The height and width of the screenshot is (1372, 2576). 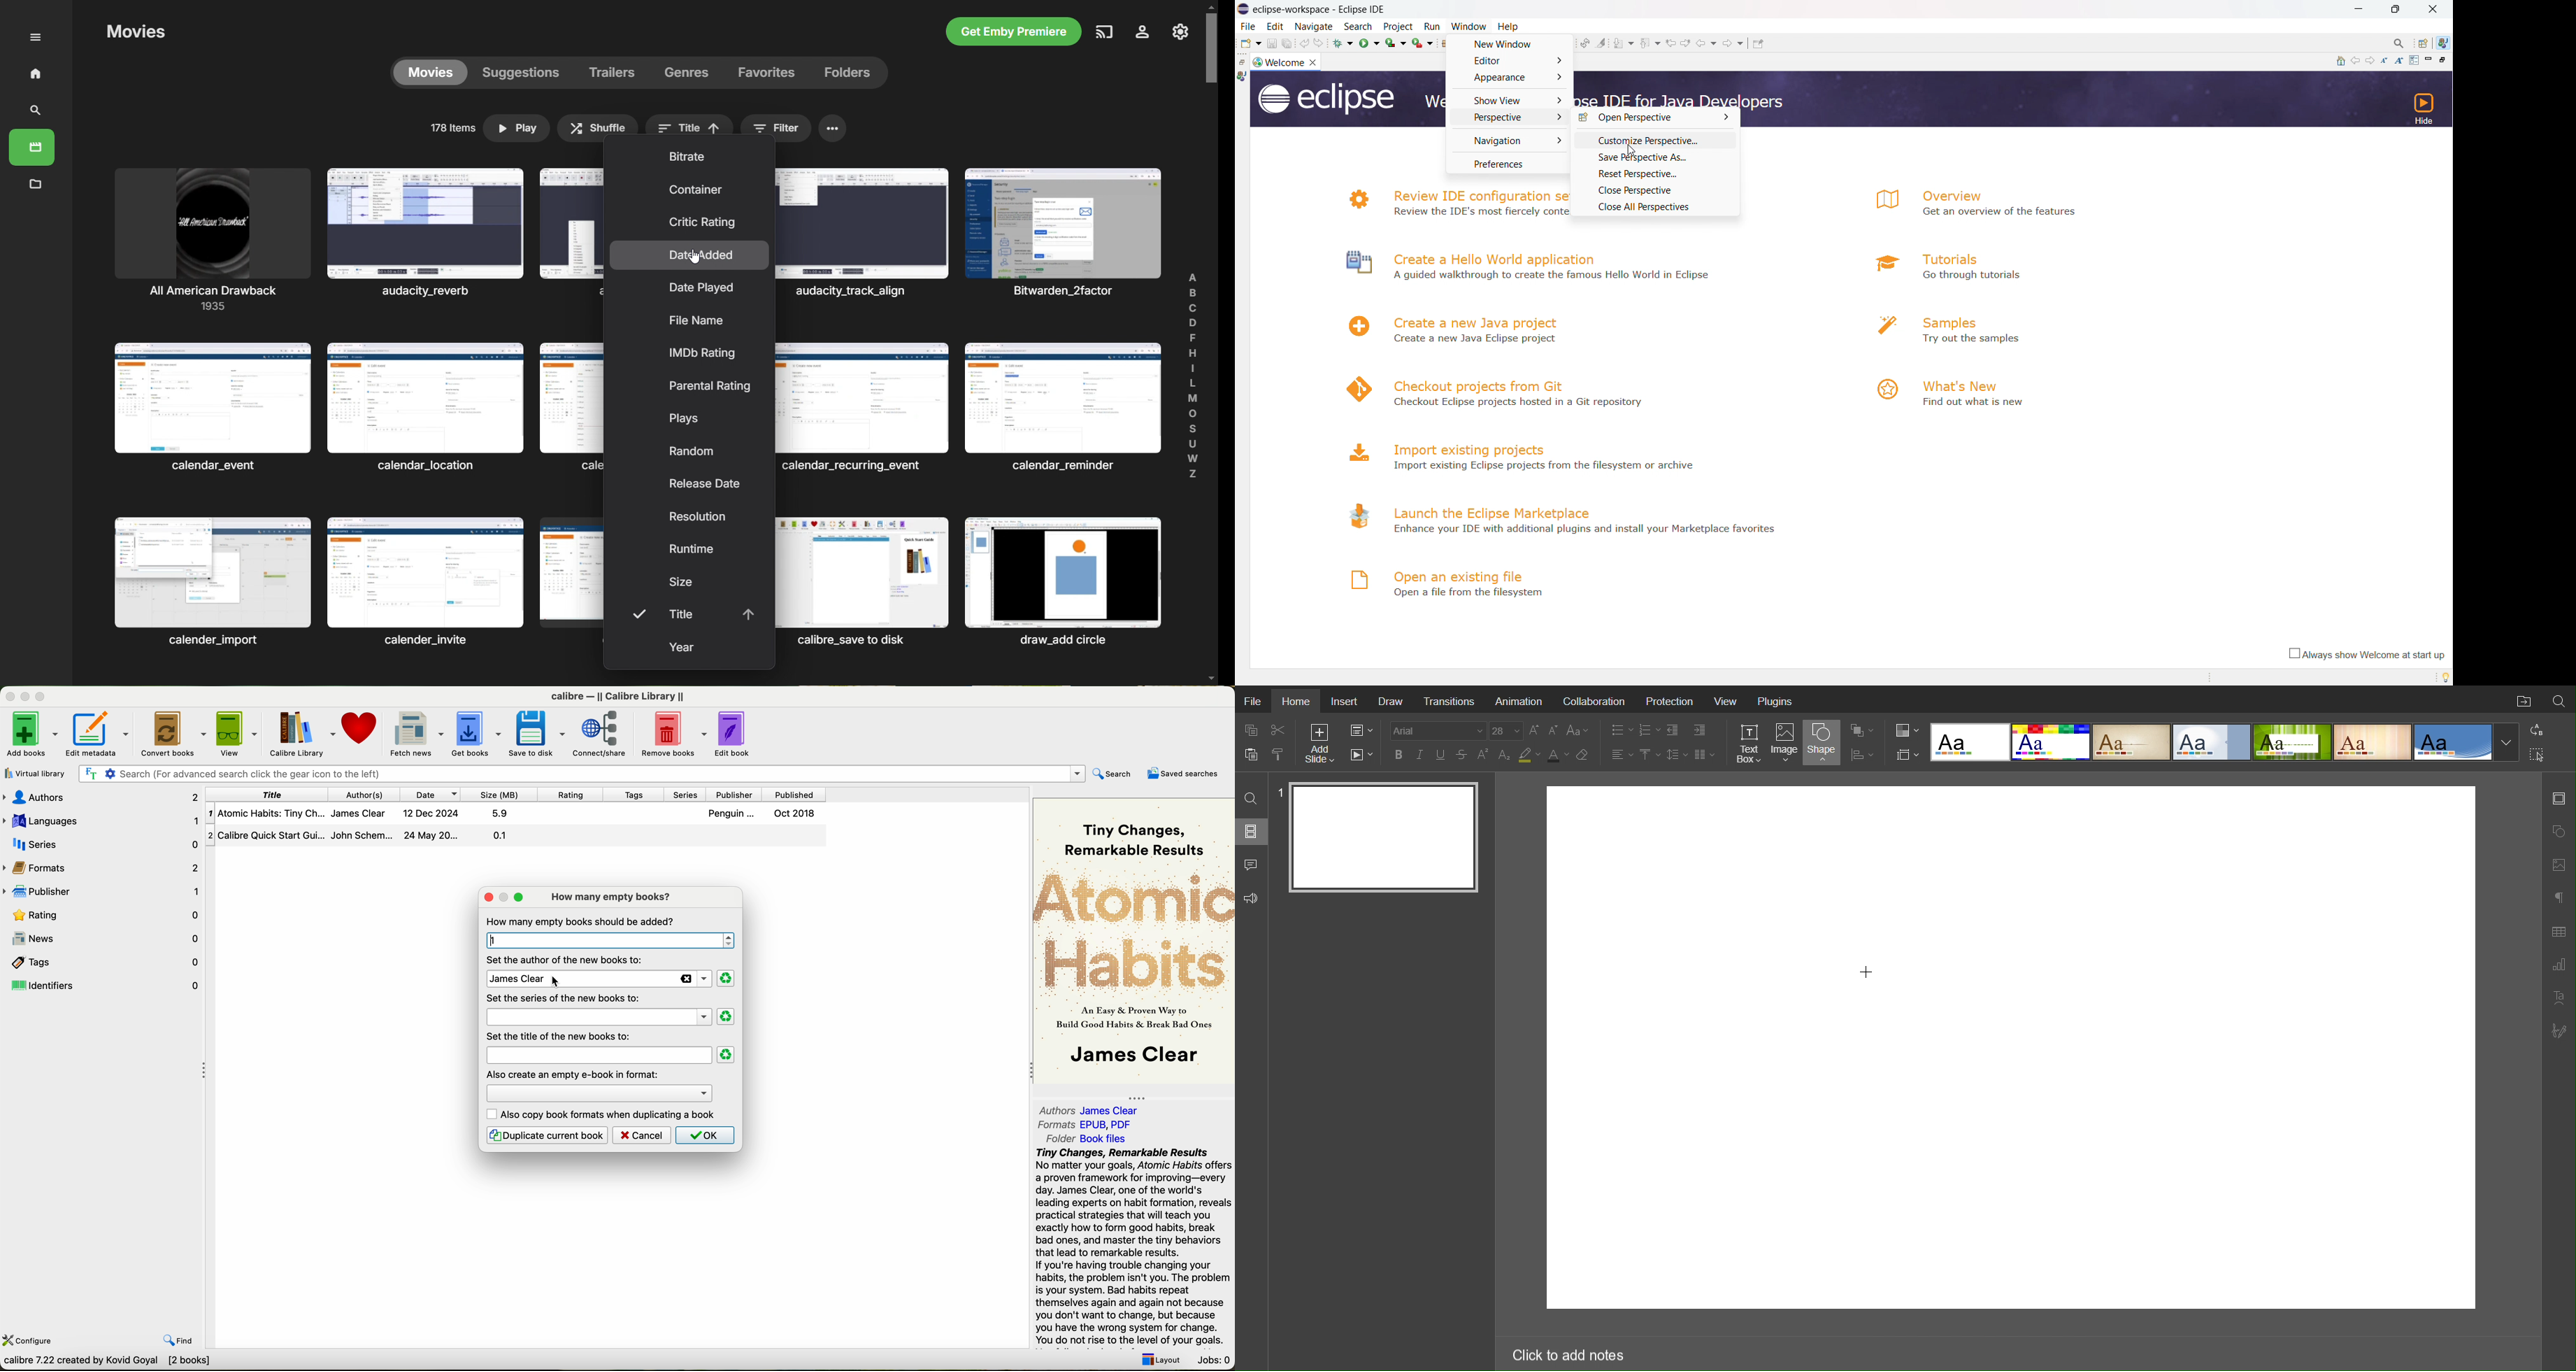 I want to click on first book, so click(x=518, y=813).